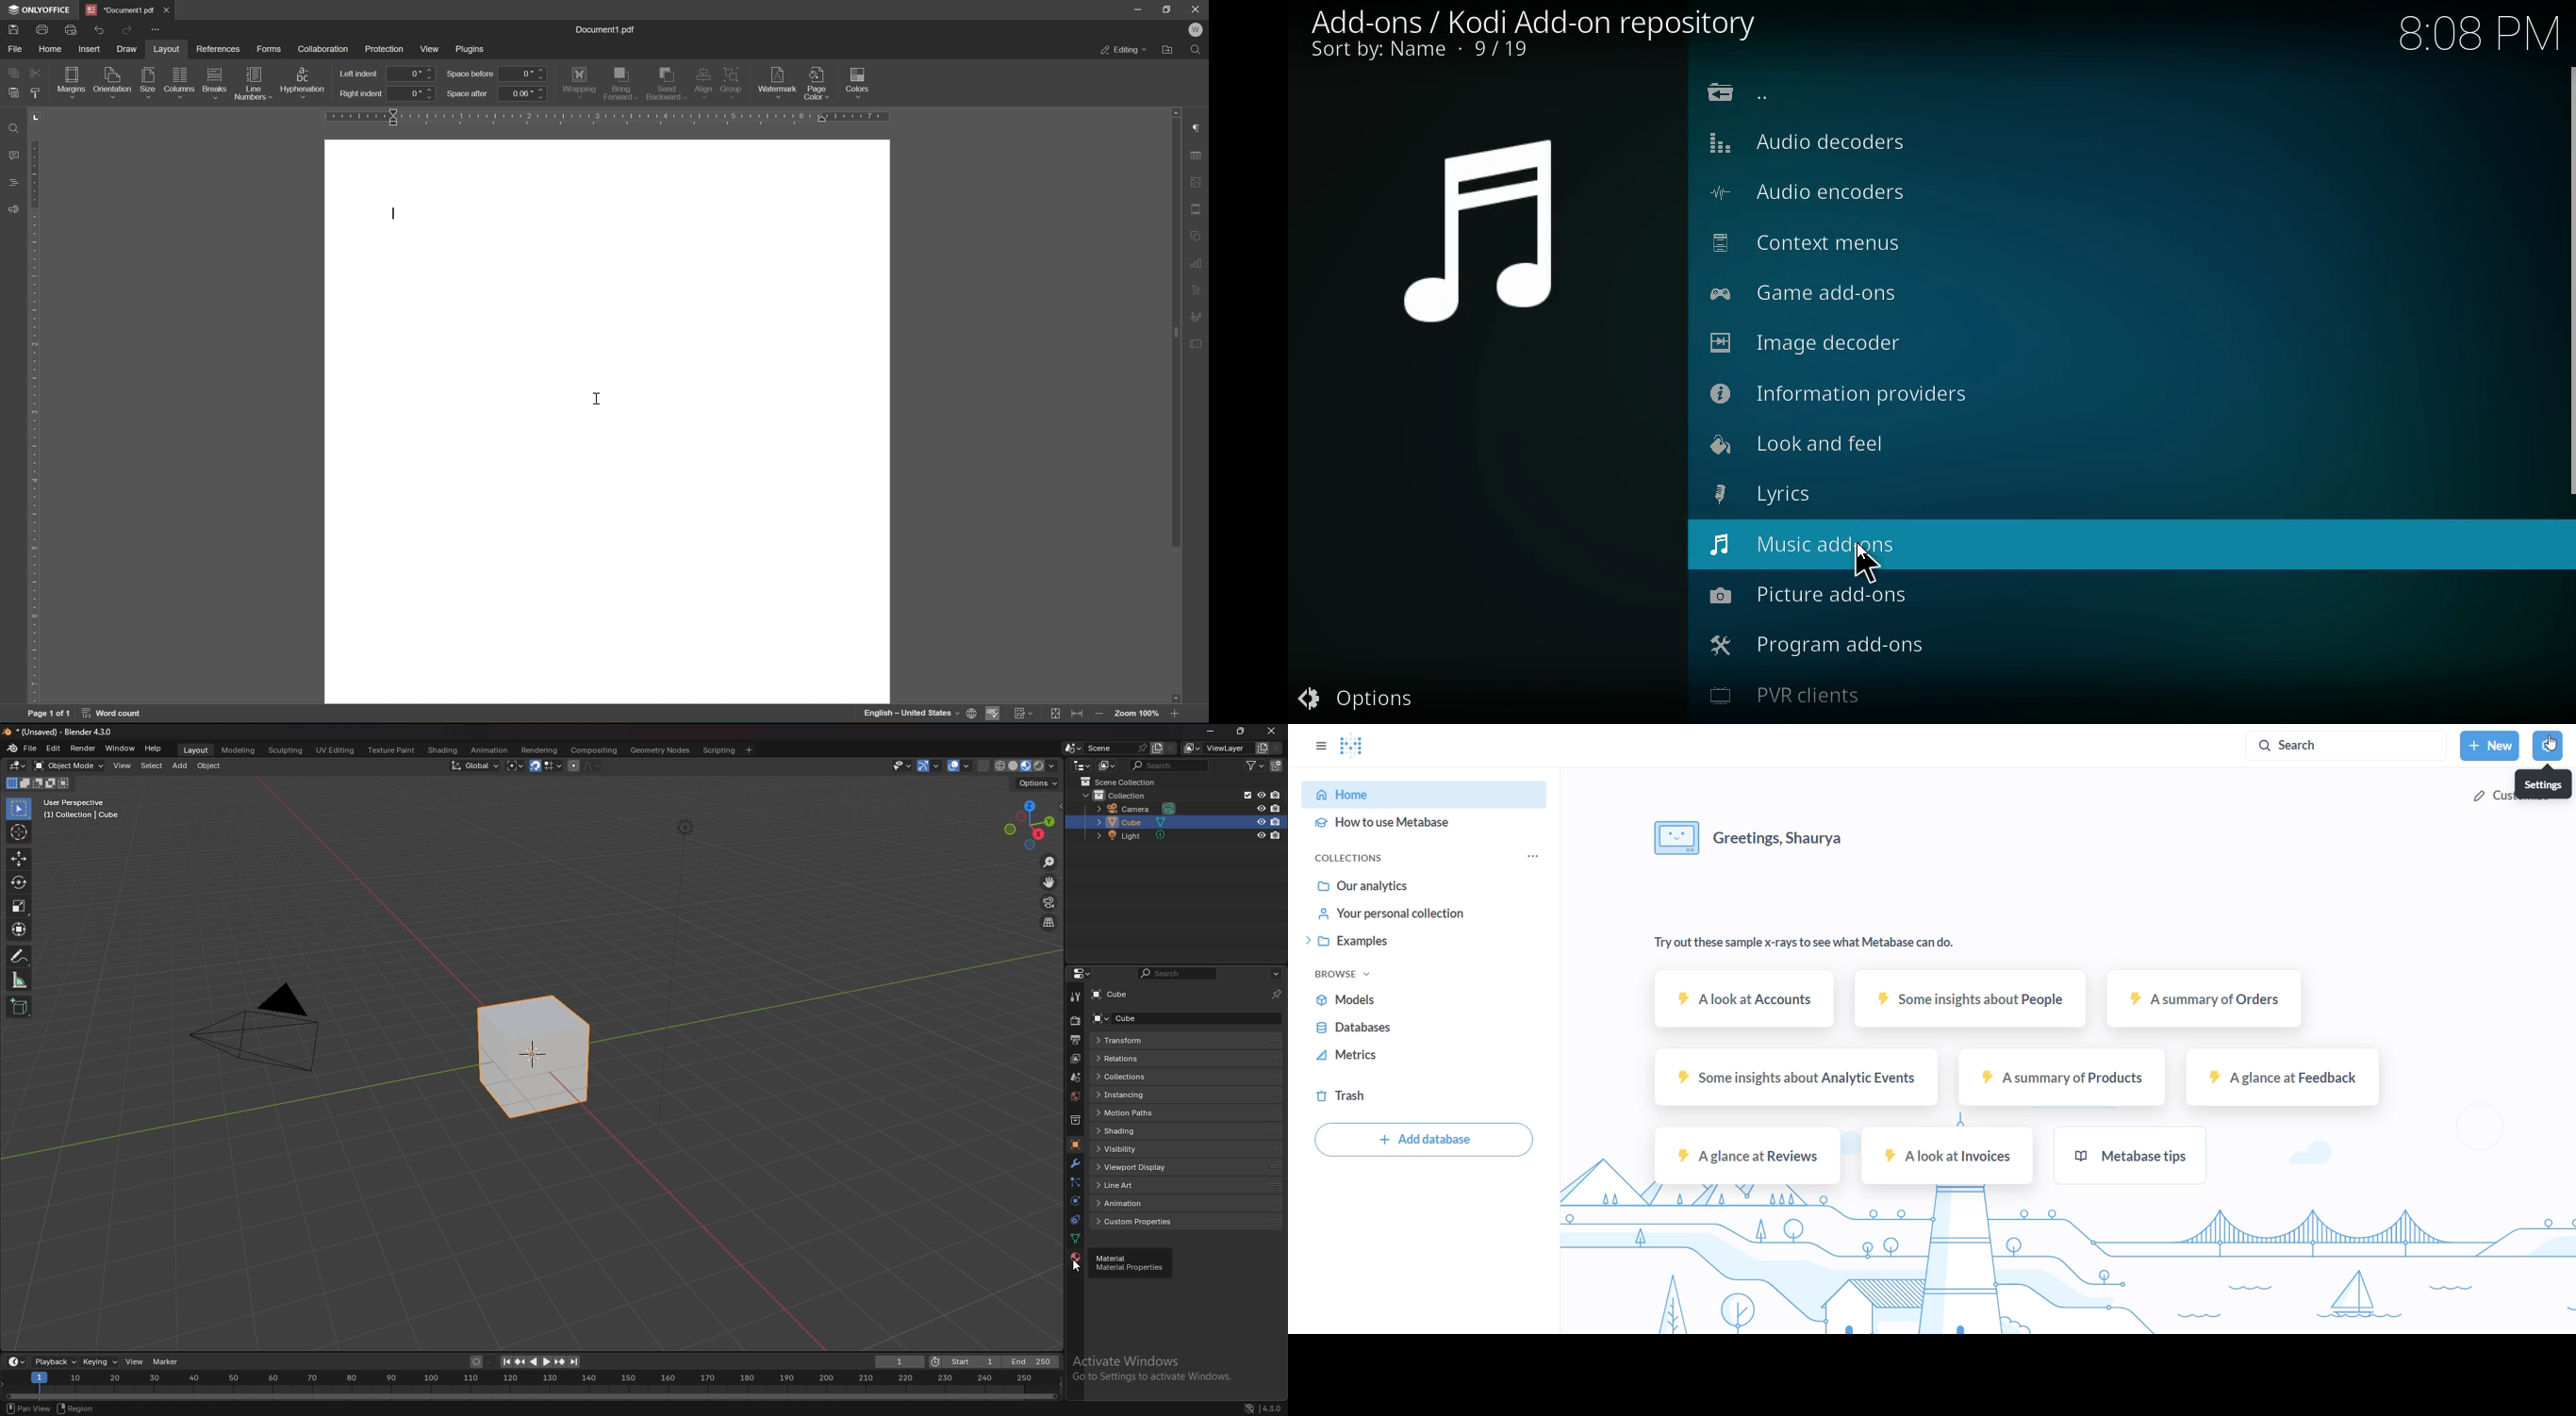  Describe the element at coordinates (1276, 808) in the screenshot. I see `disable in renders` at that location.